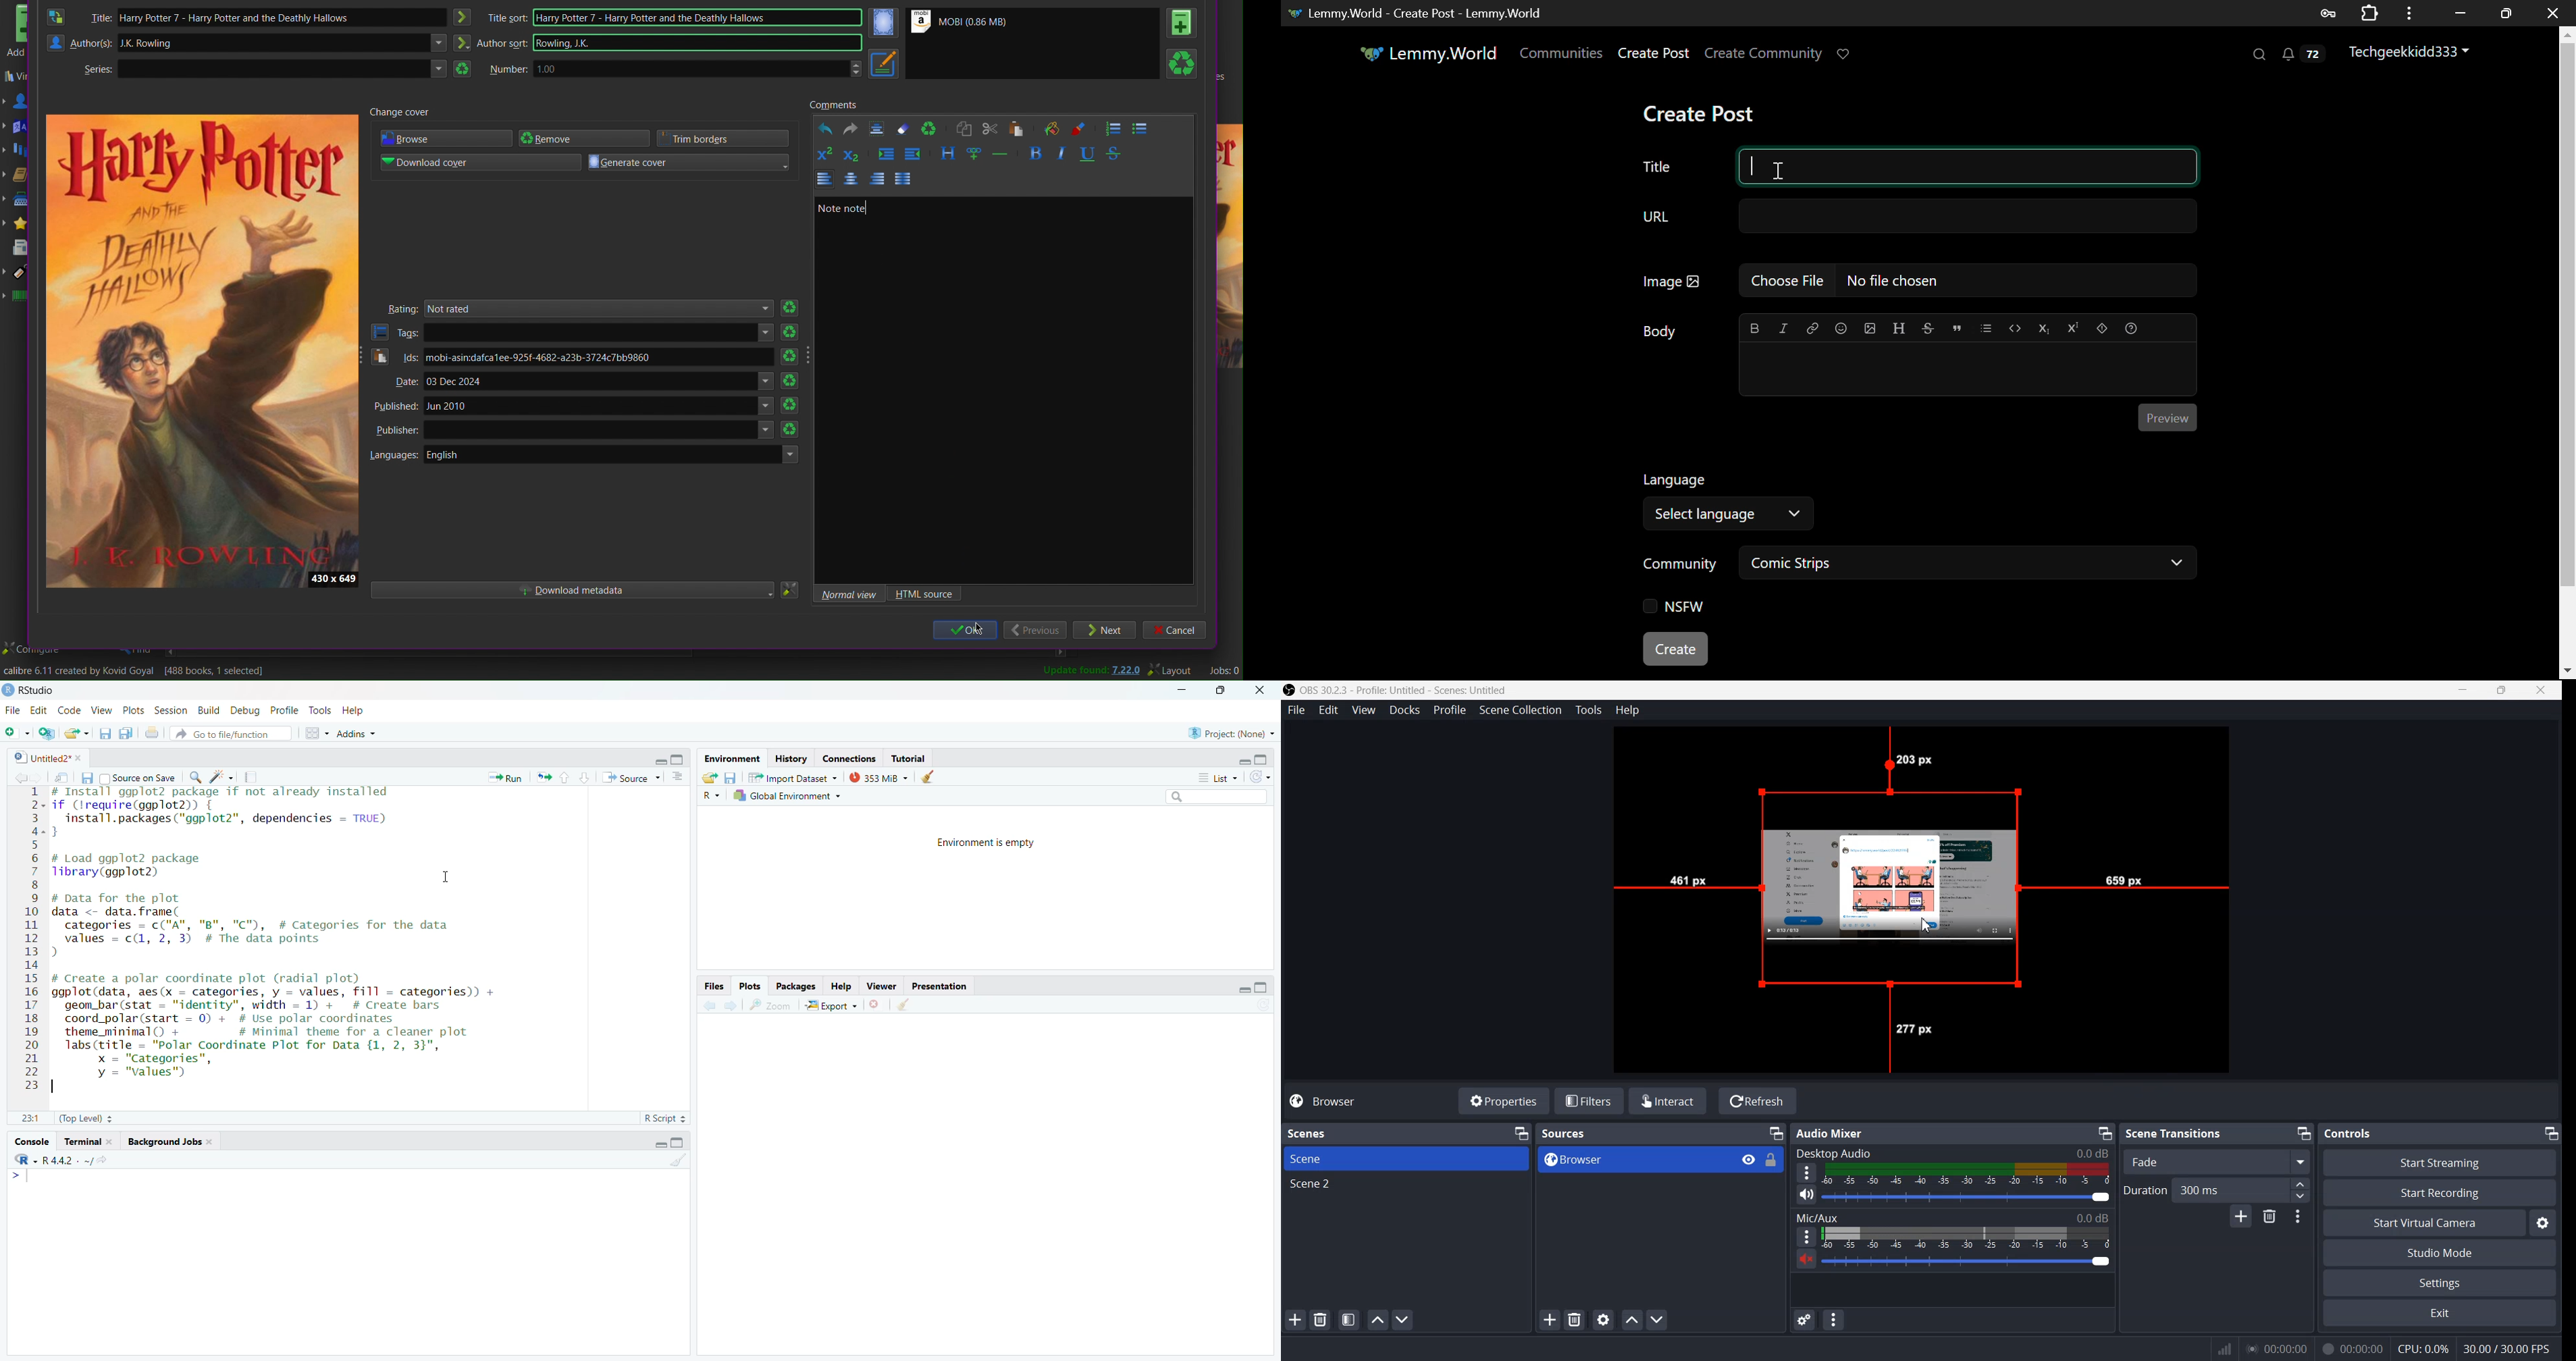 The image size is (2576, 1372). Describe the element at coordinates (791, 758) in the screenshot. I see `history` at that location.